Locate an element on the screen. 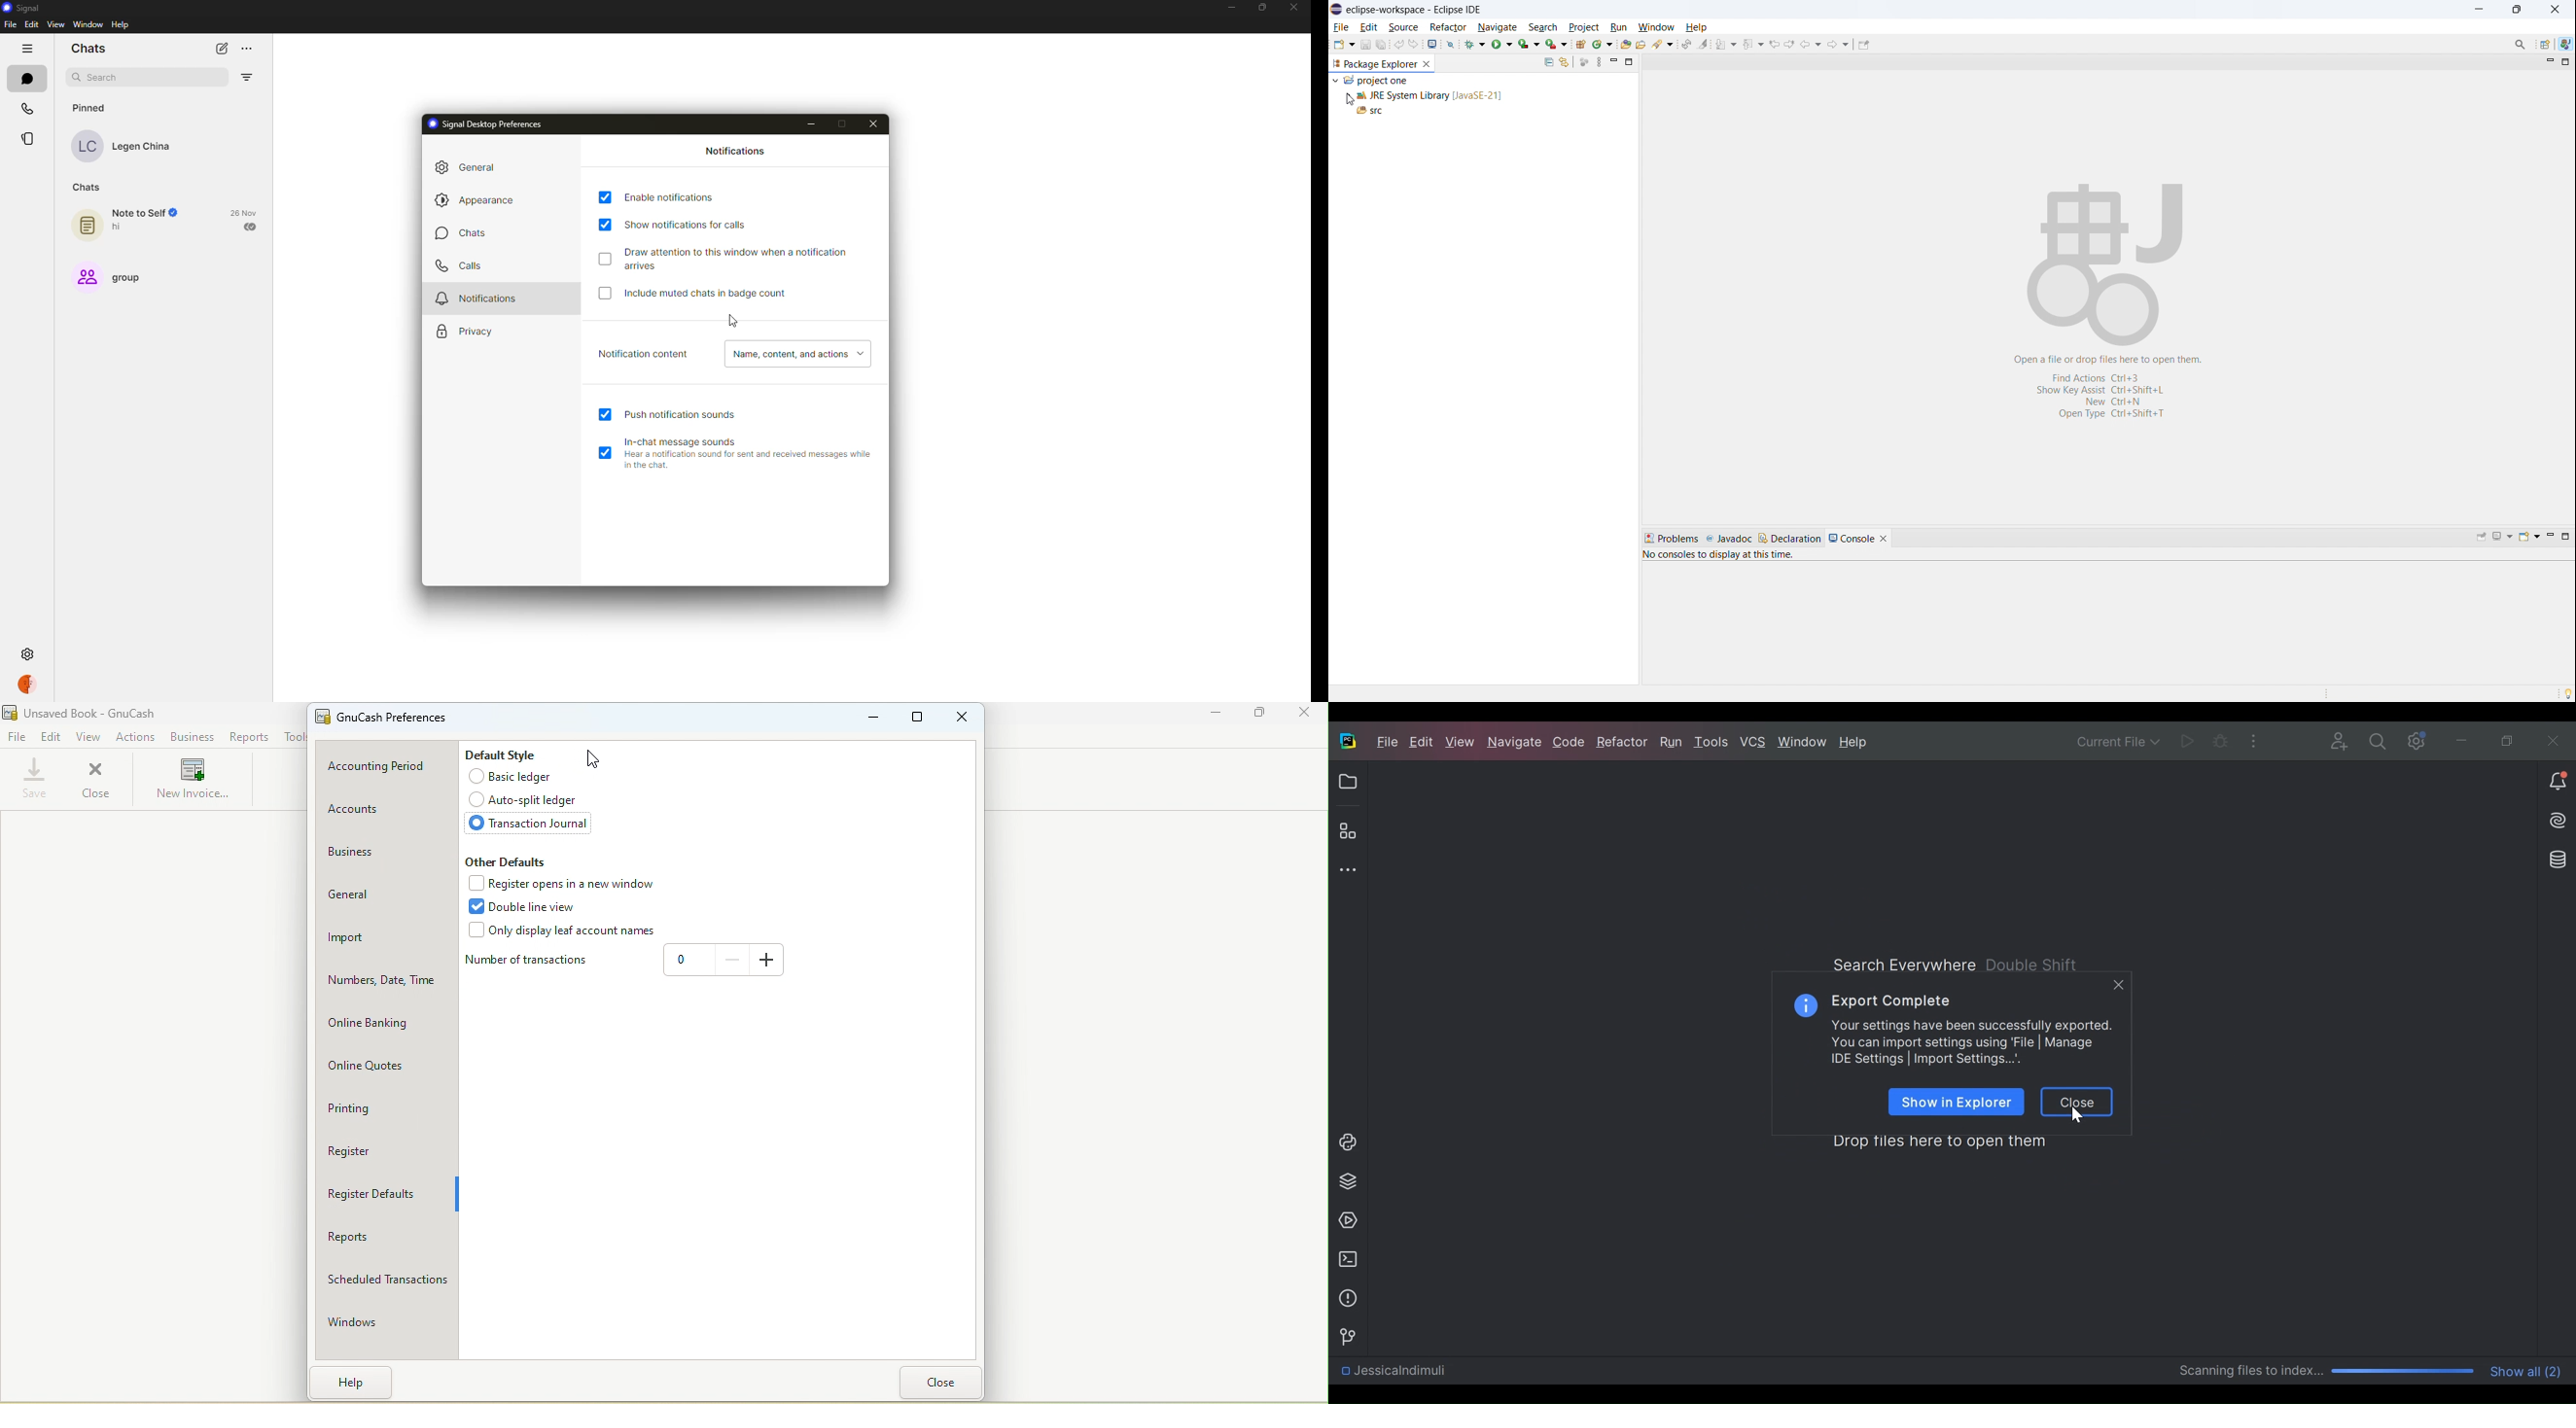 Image resolution: width=2576 pixels, height=1428 pixels. notifications is located at coordinates (734, 151).